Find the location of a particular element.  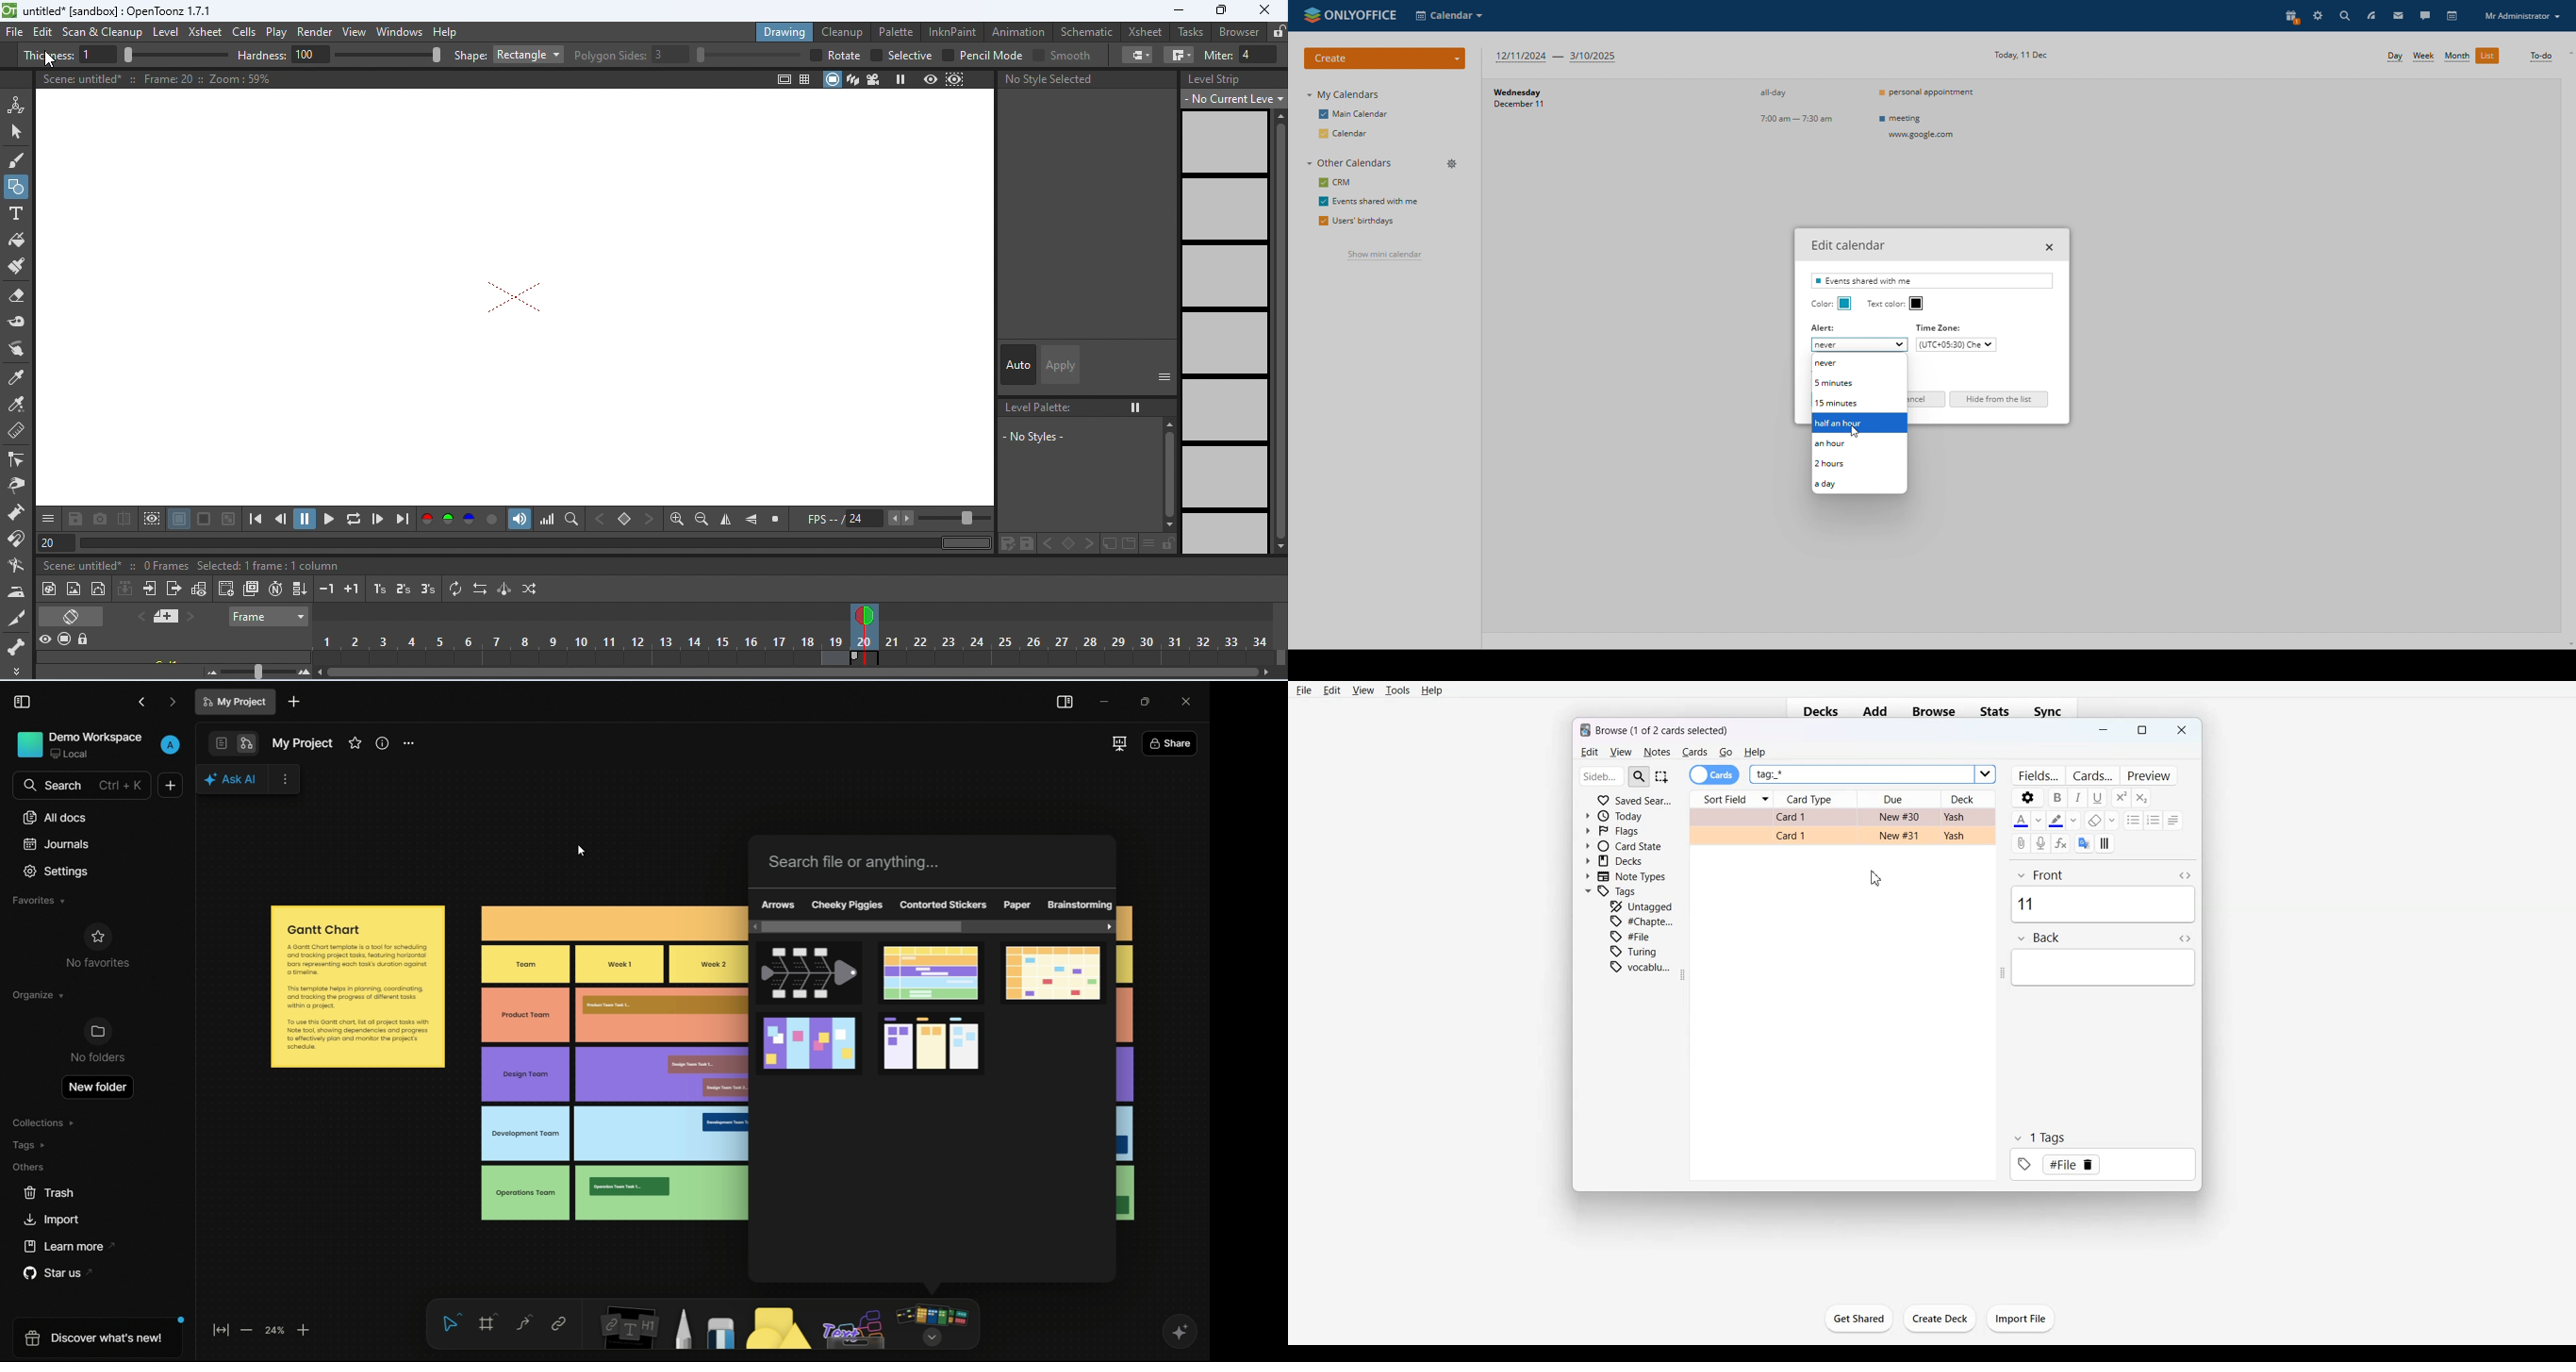

Superscript is located at coordinates (2141, 798).